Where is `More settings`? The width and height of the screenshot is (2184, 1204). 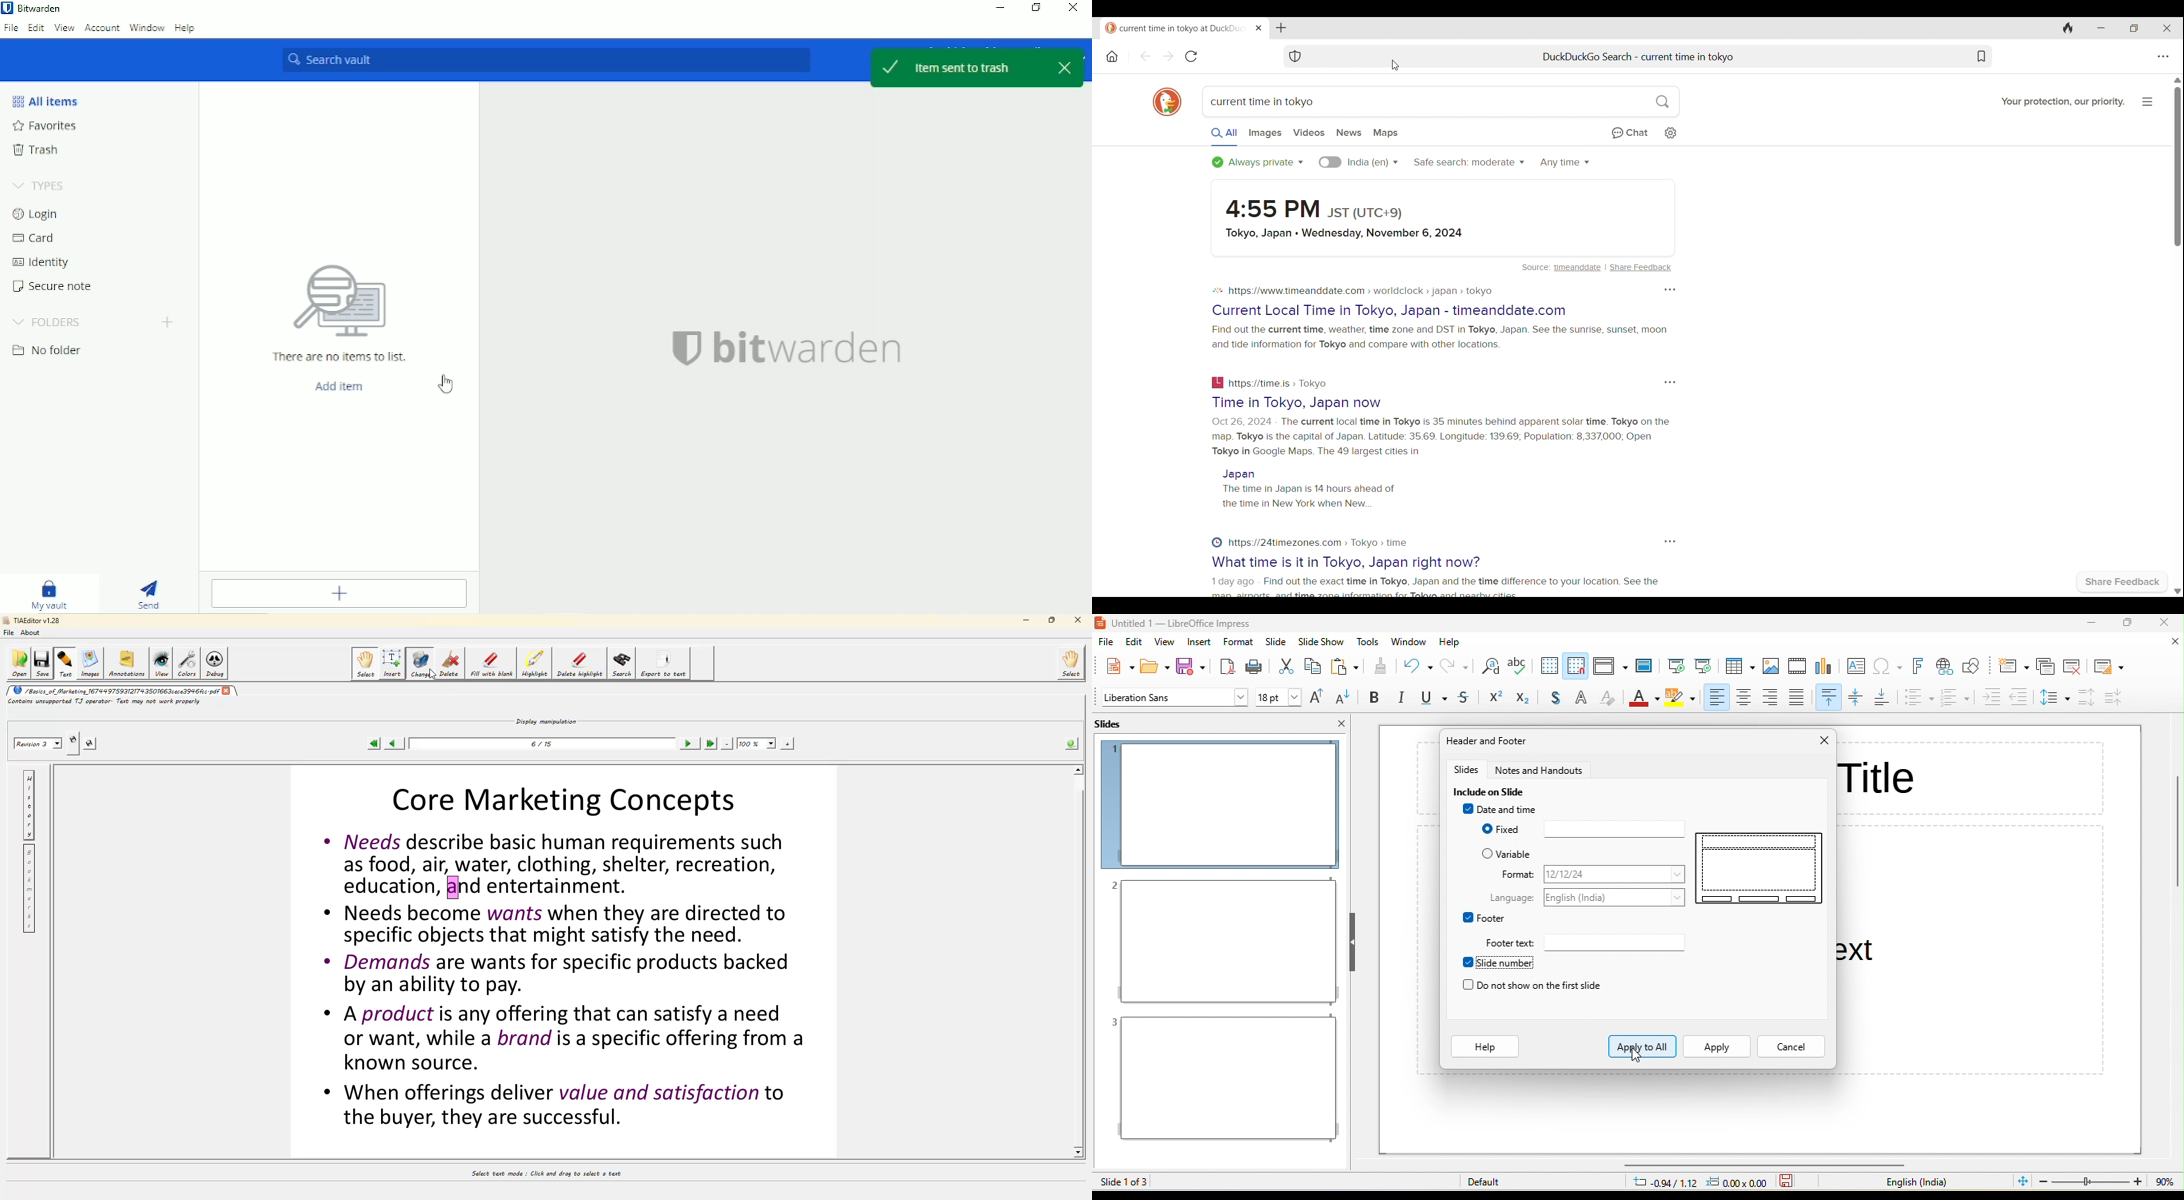
More settings is located at coordinates (1670, 289).